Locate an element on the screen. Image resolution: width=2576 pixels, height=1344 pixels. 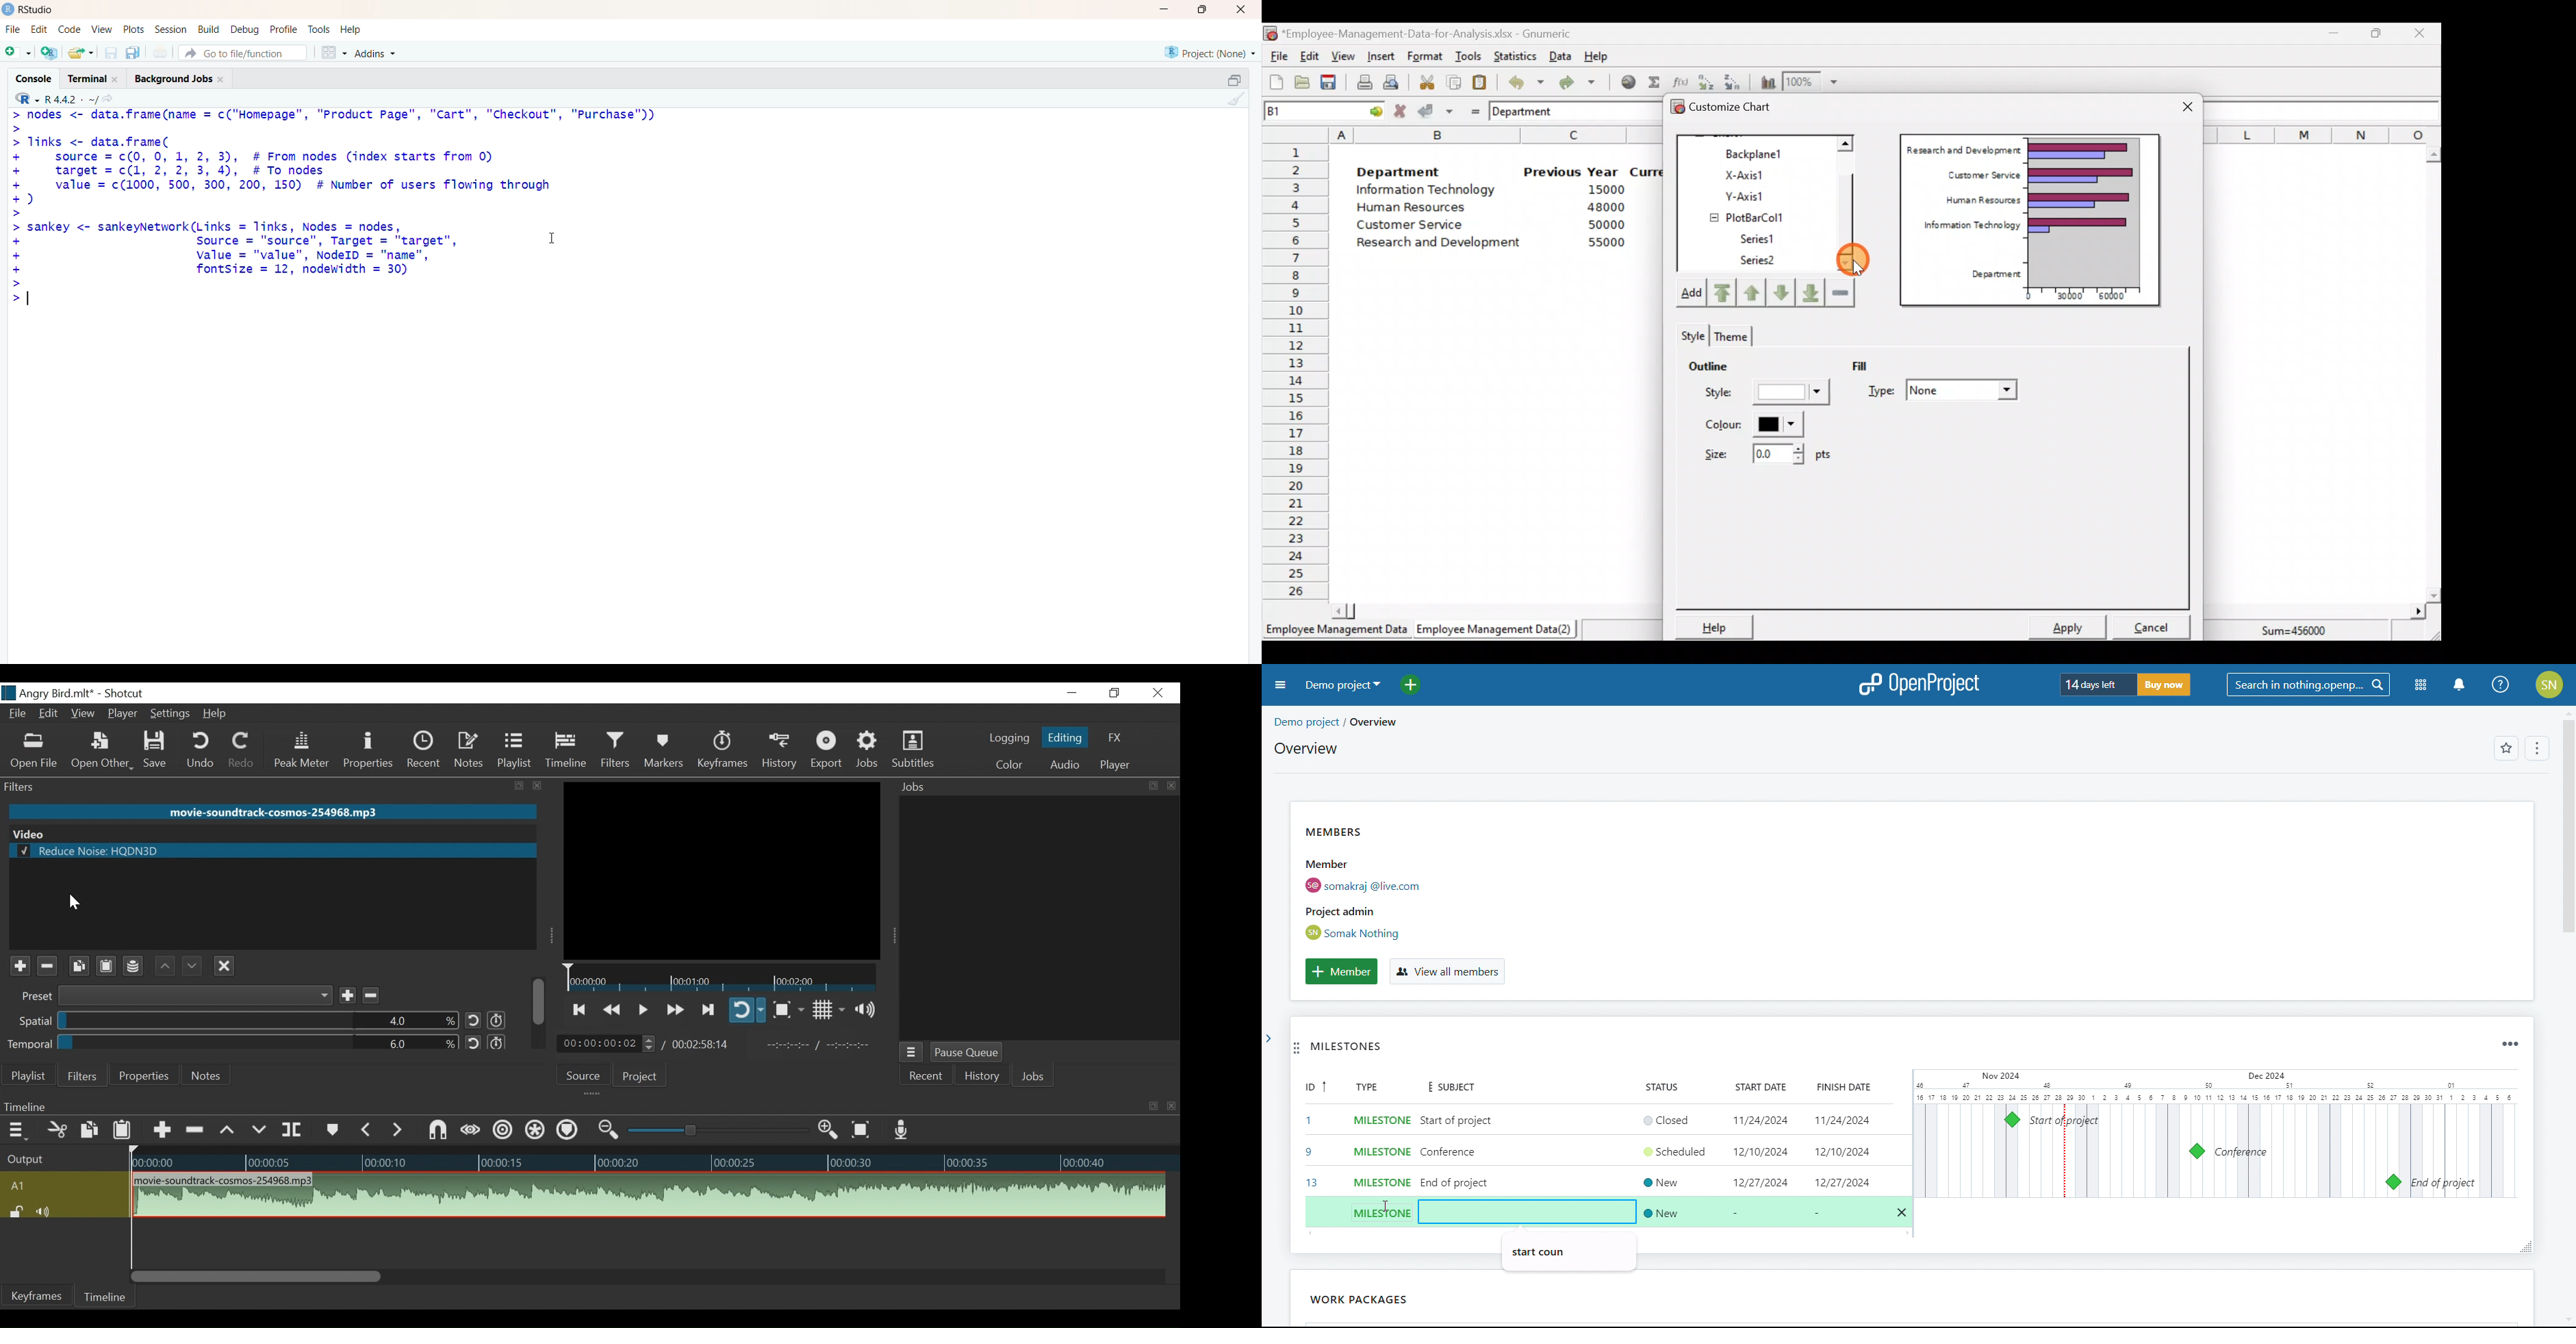
Preset dropdown is located at coordinates (197, 997).